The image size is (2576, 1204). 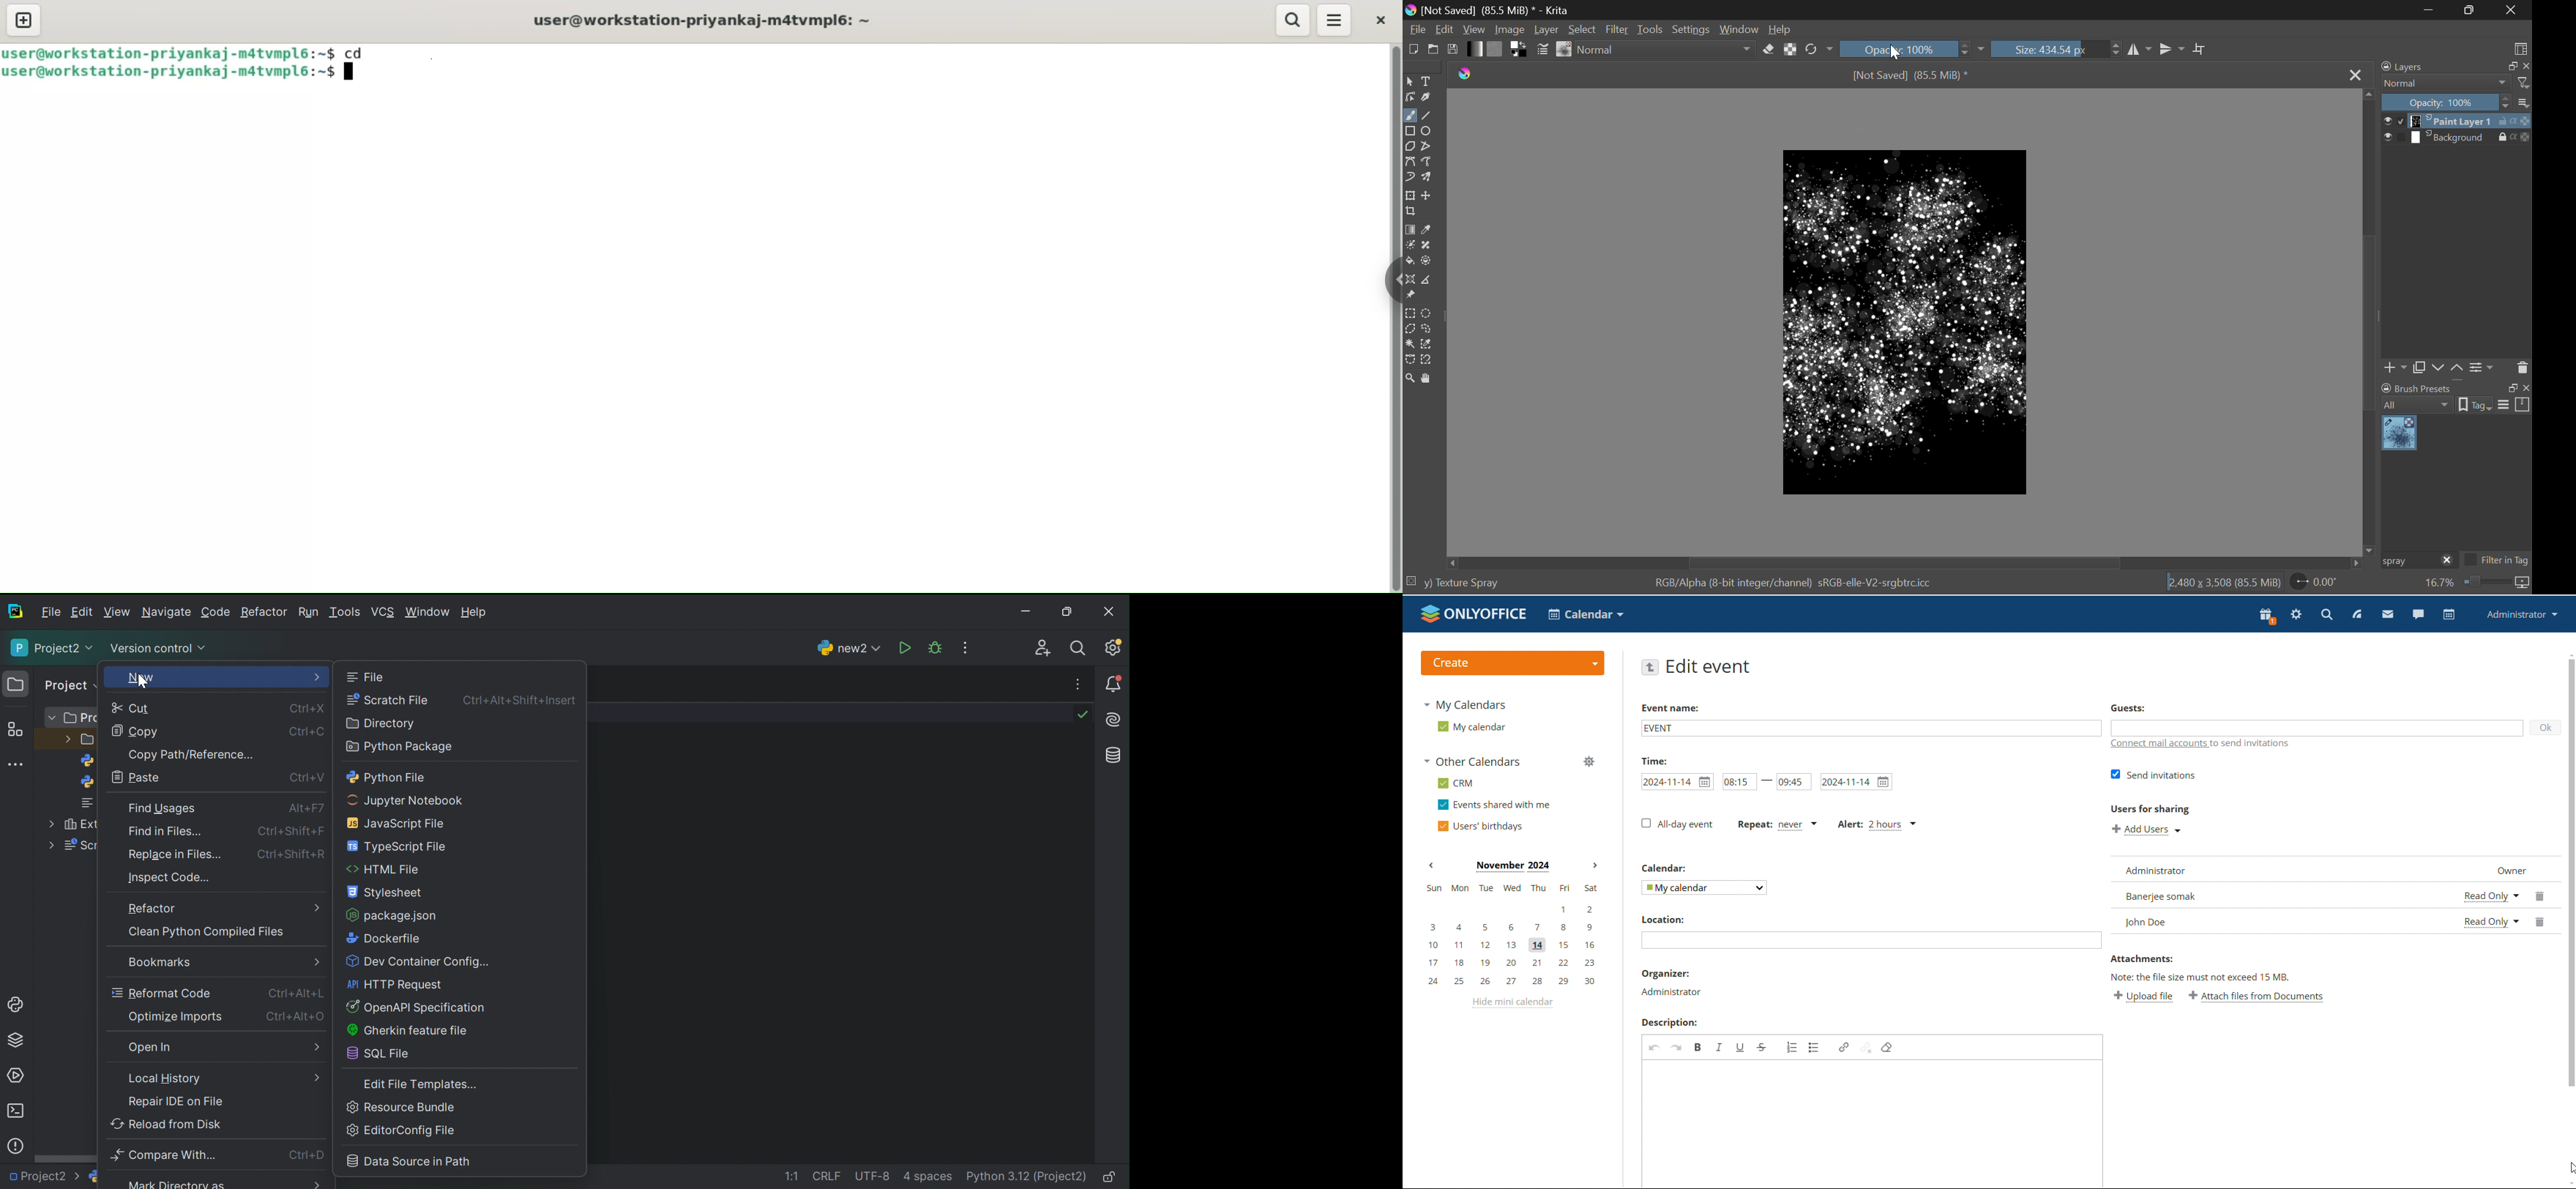 What do you see at coordinates (1466, 74) in the screenshot?
I see `logo` at bounding box center [1466, 74].